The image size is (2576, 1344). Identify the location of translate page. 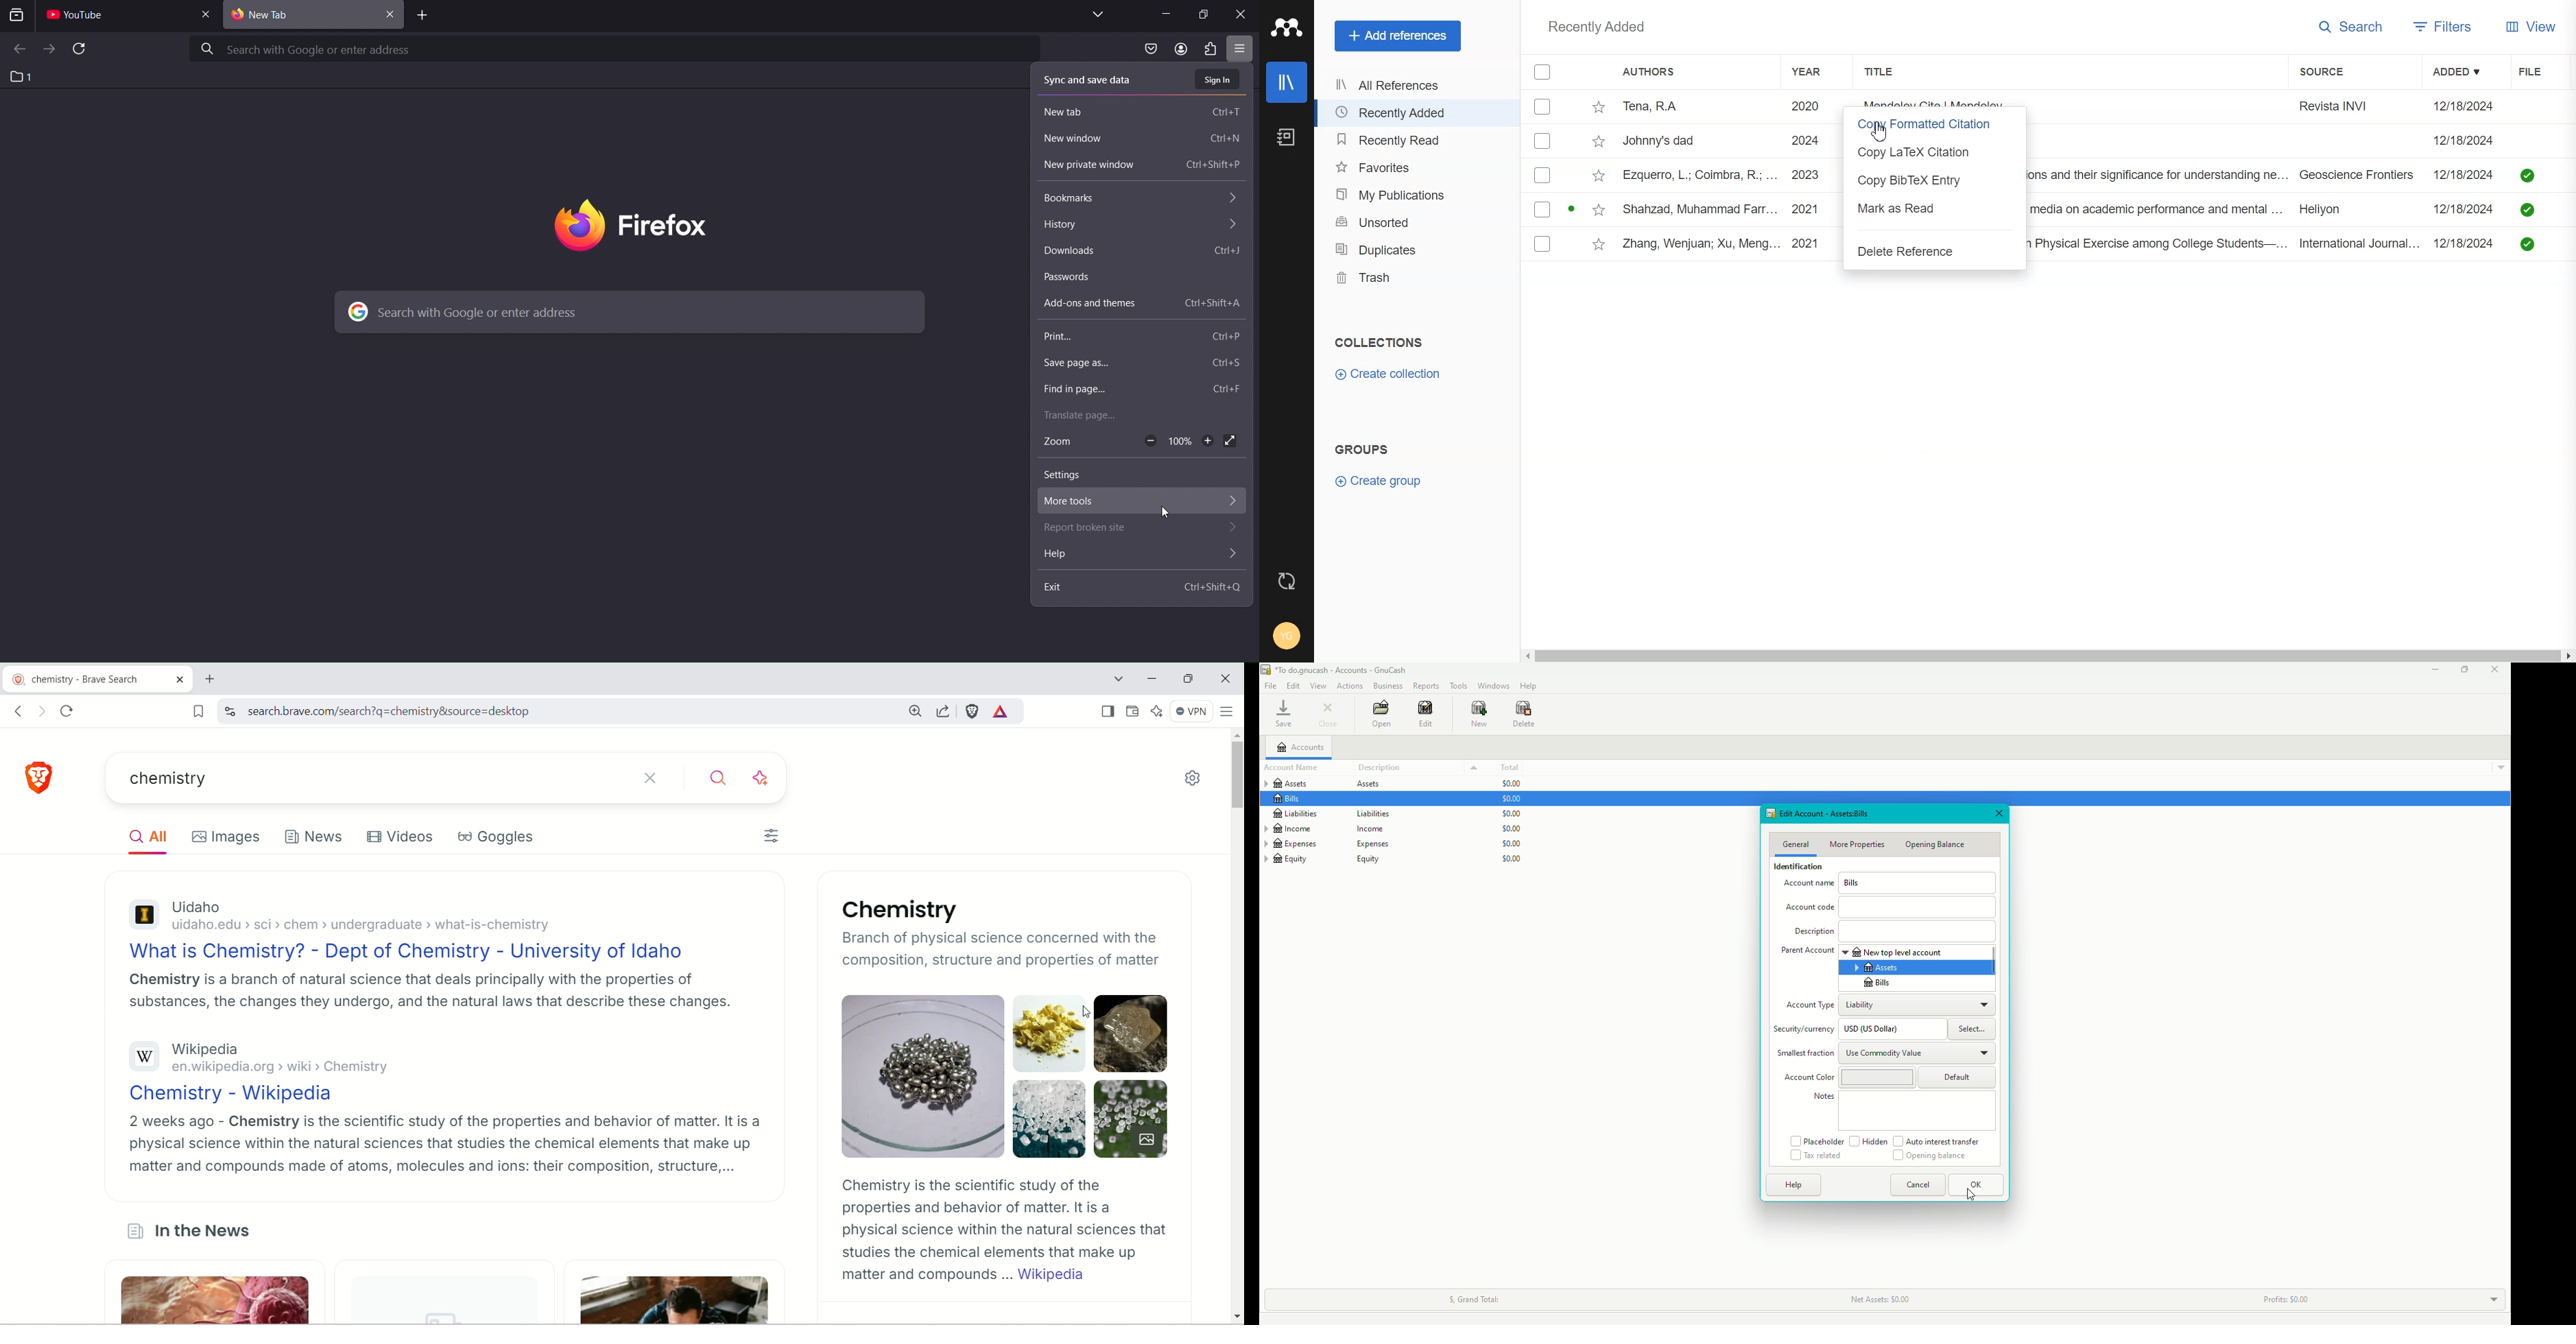
(1088, 415).